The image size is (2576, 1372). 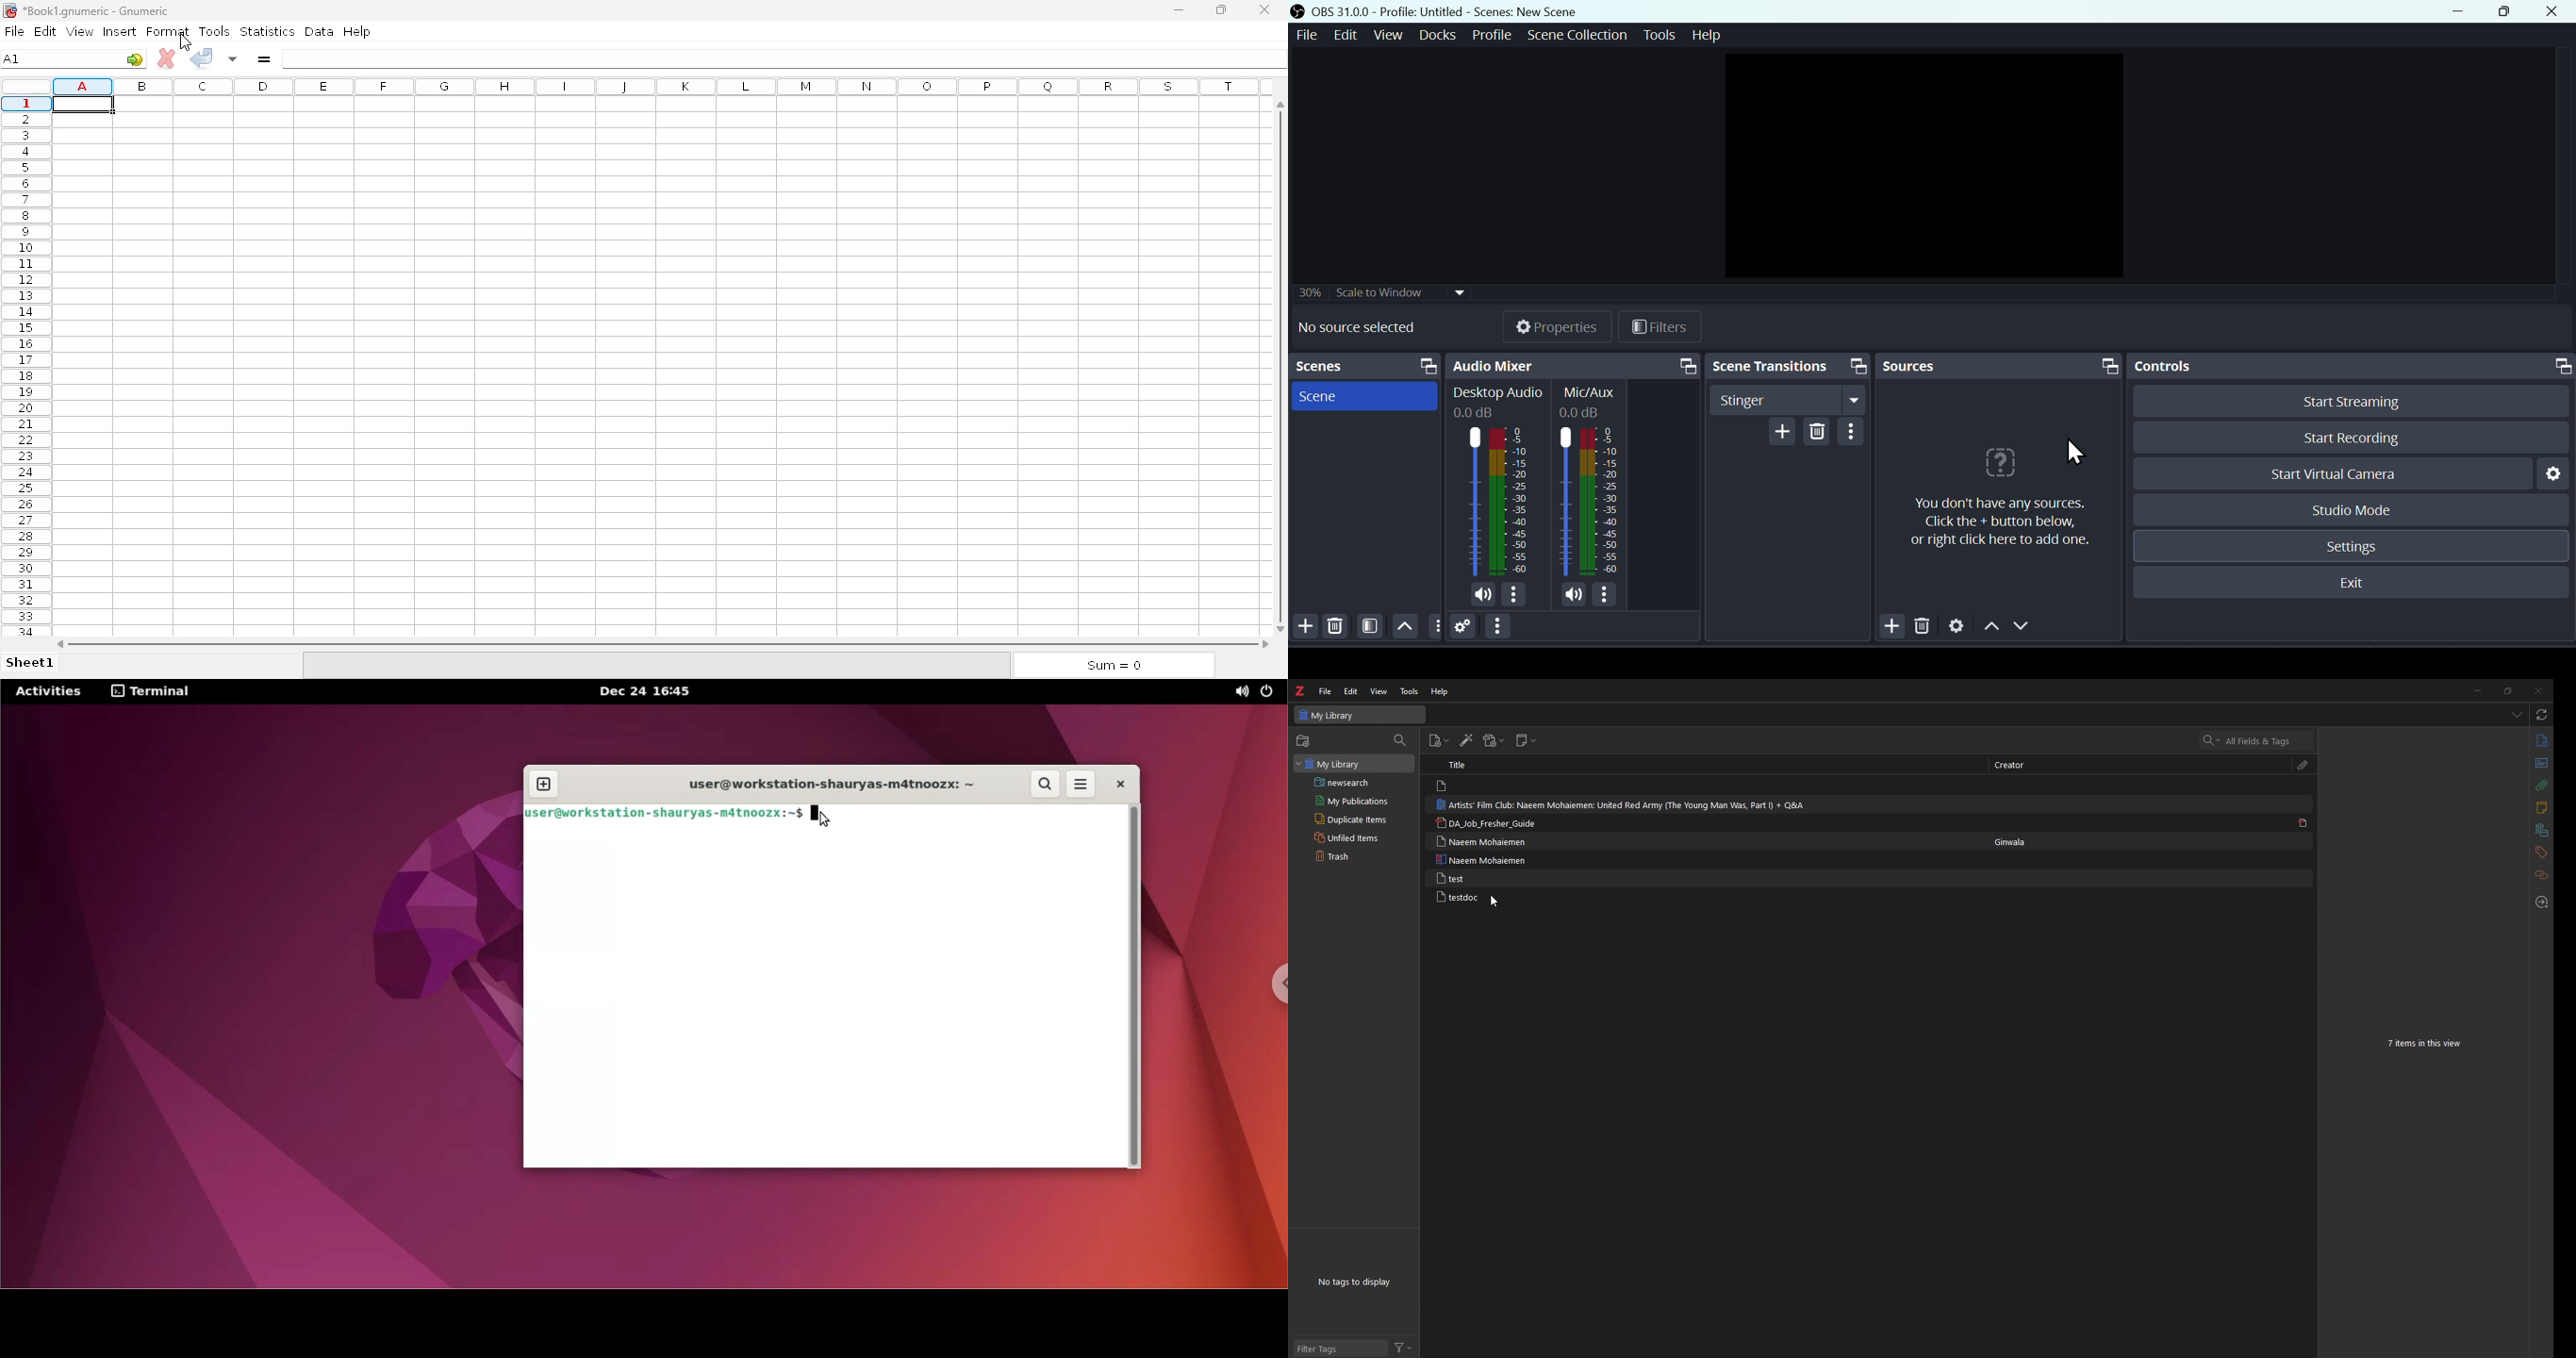 What do you see at coordinates (105, 11) in the screenshot?
I see `*Book1.gnumeric - Gnumeric` at bounding box center [105, 11].